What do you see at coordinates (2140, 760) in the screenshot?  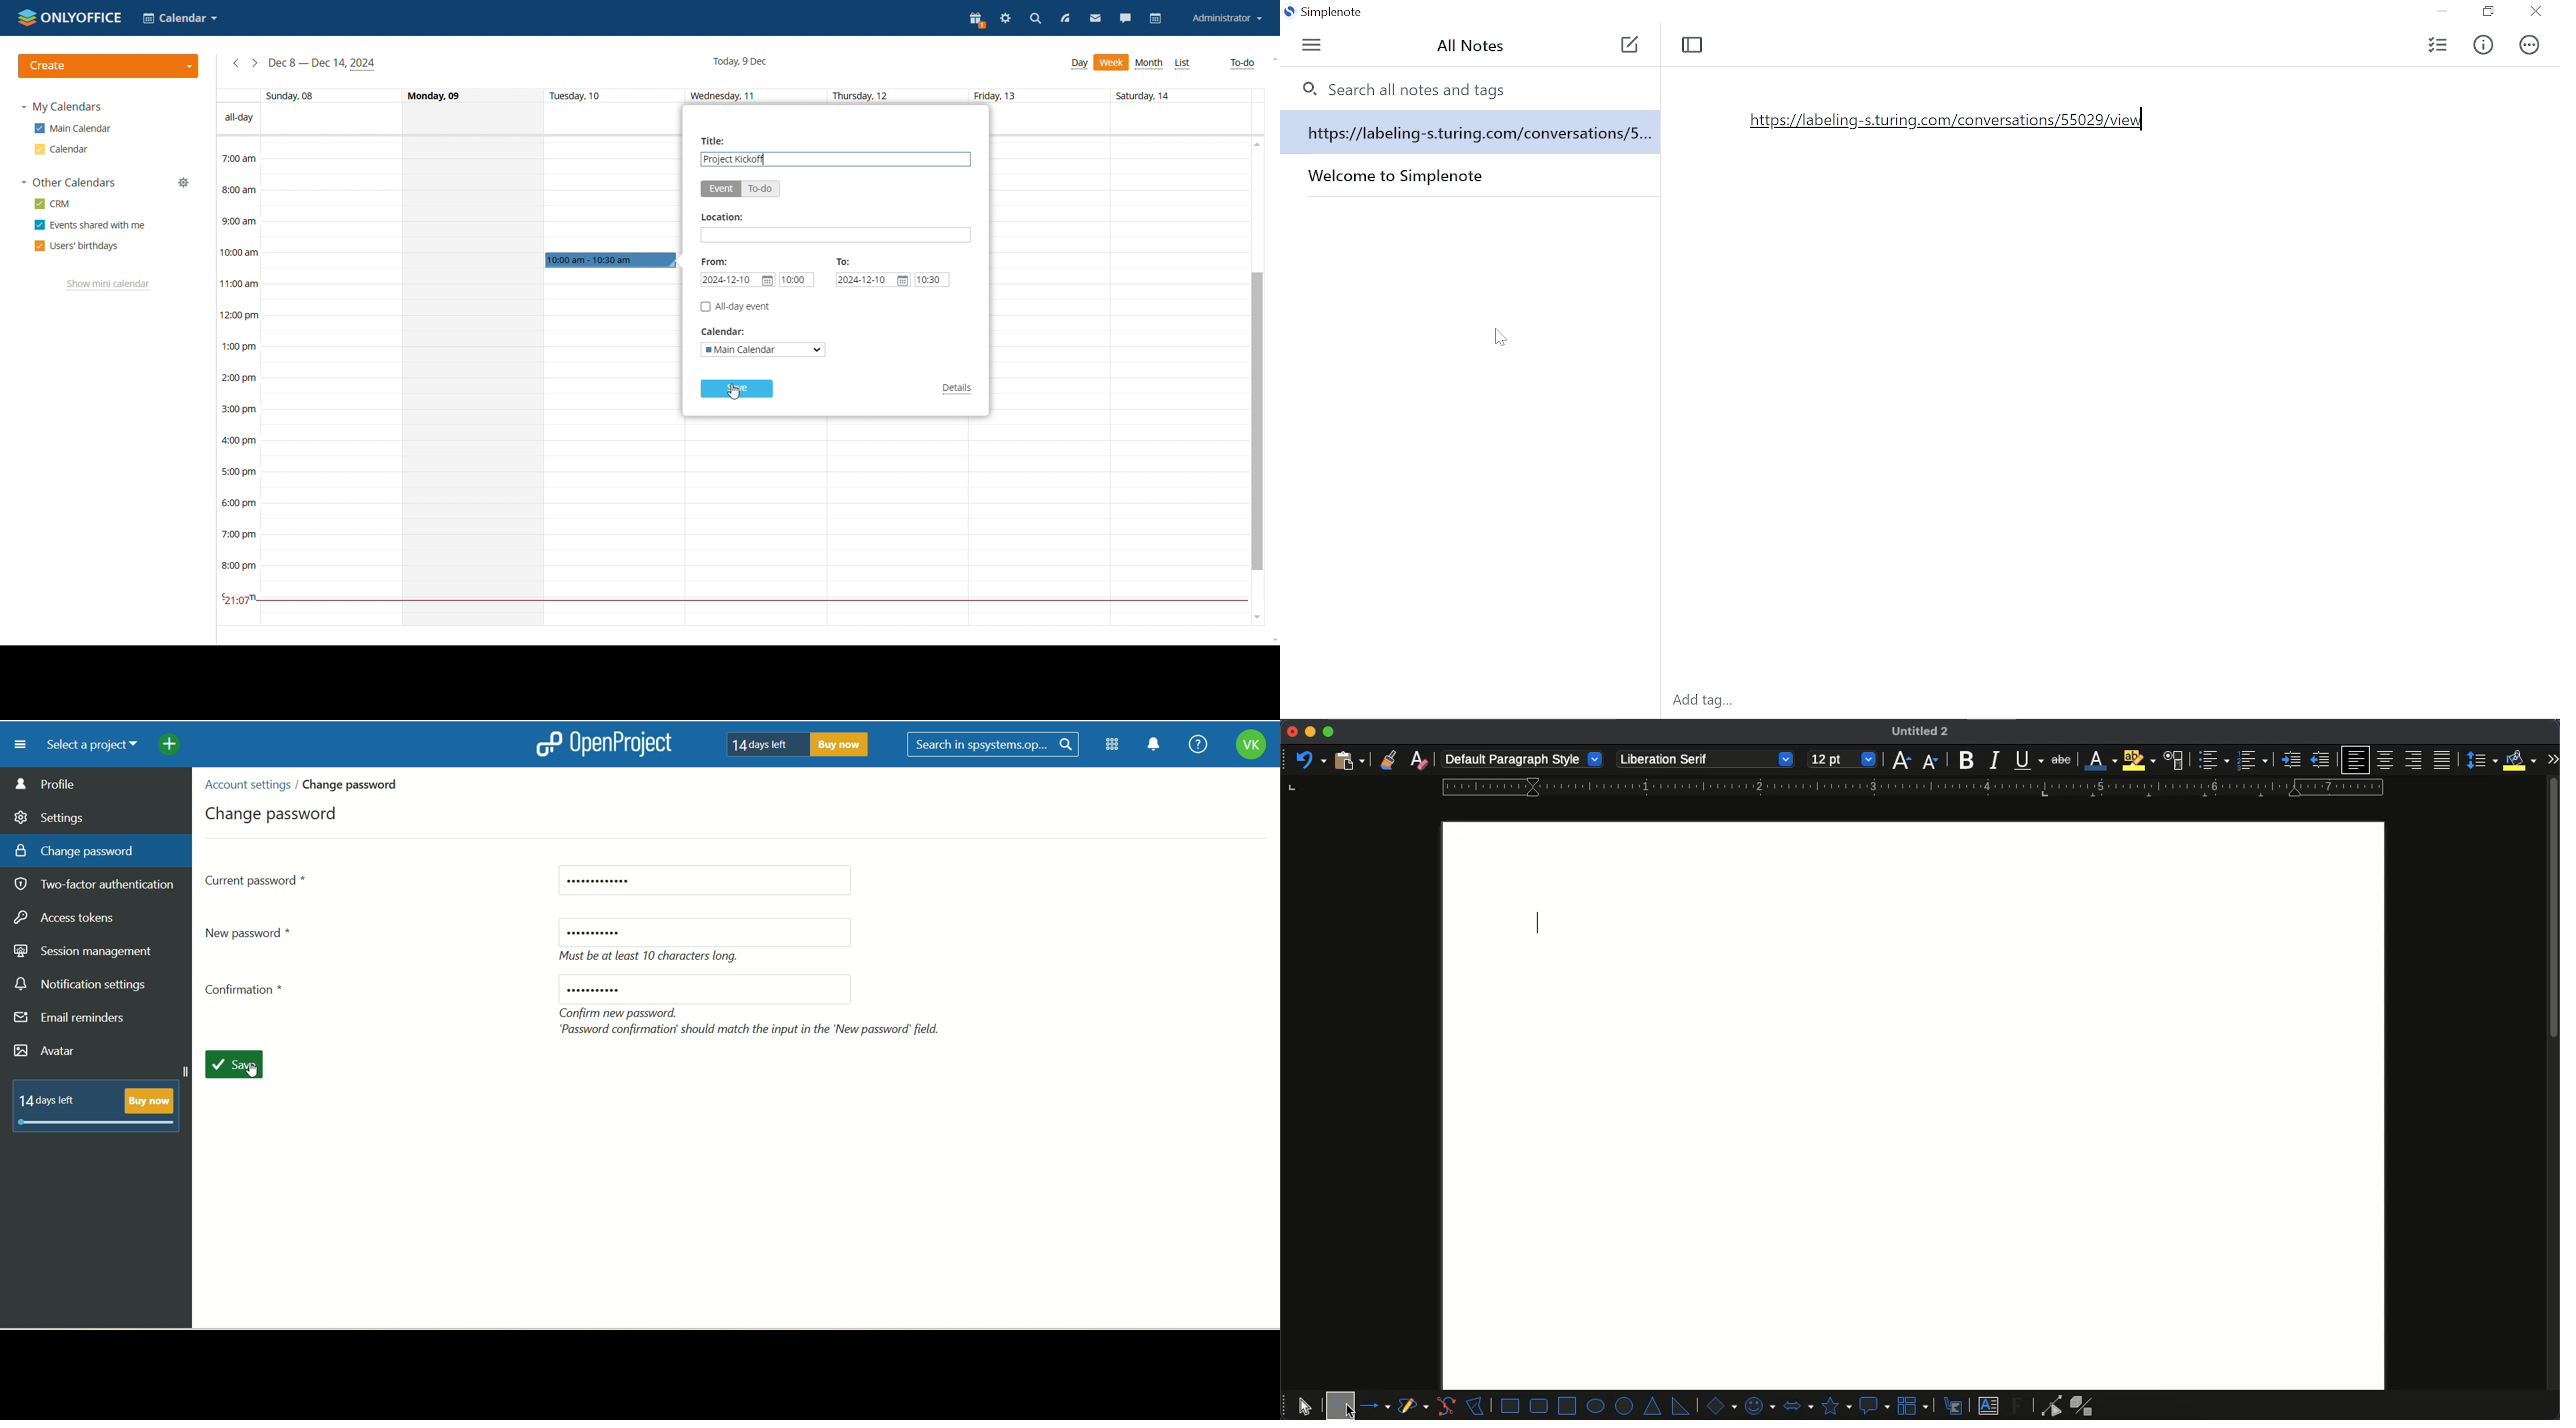 I see `highlight` at bounding box center [2140, 760].